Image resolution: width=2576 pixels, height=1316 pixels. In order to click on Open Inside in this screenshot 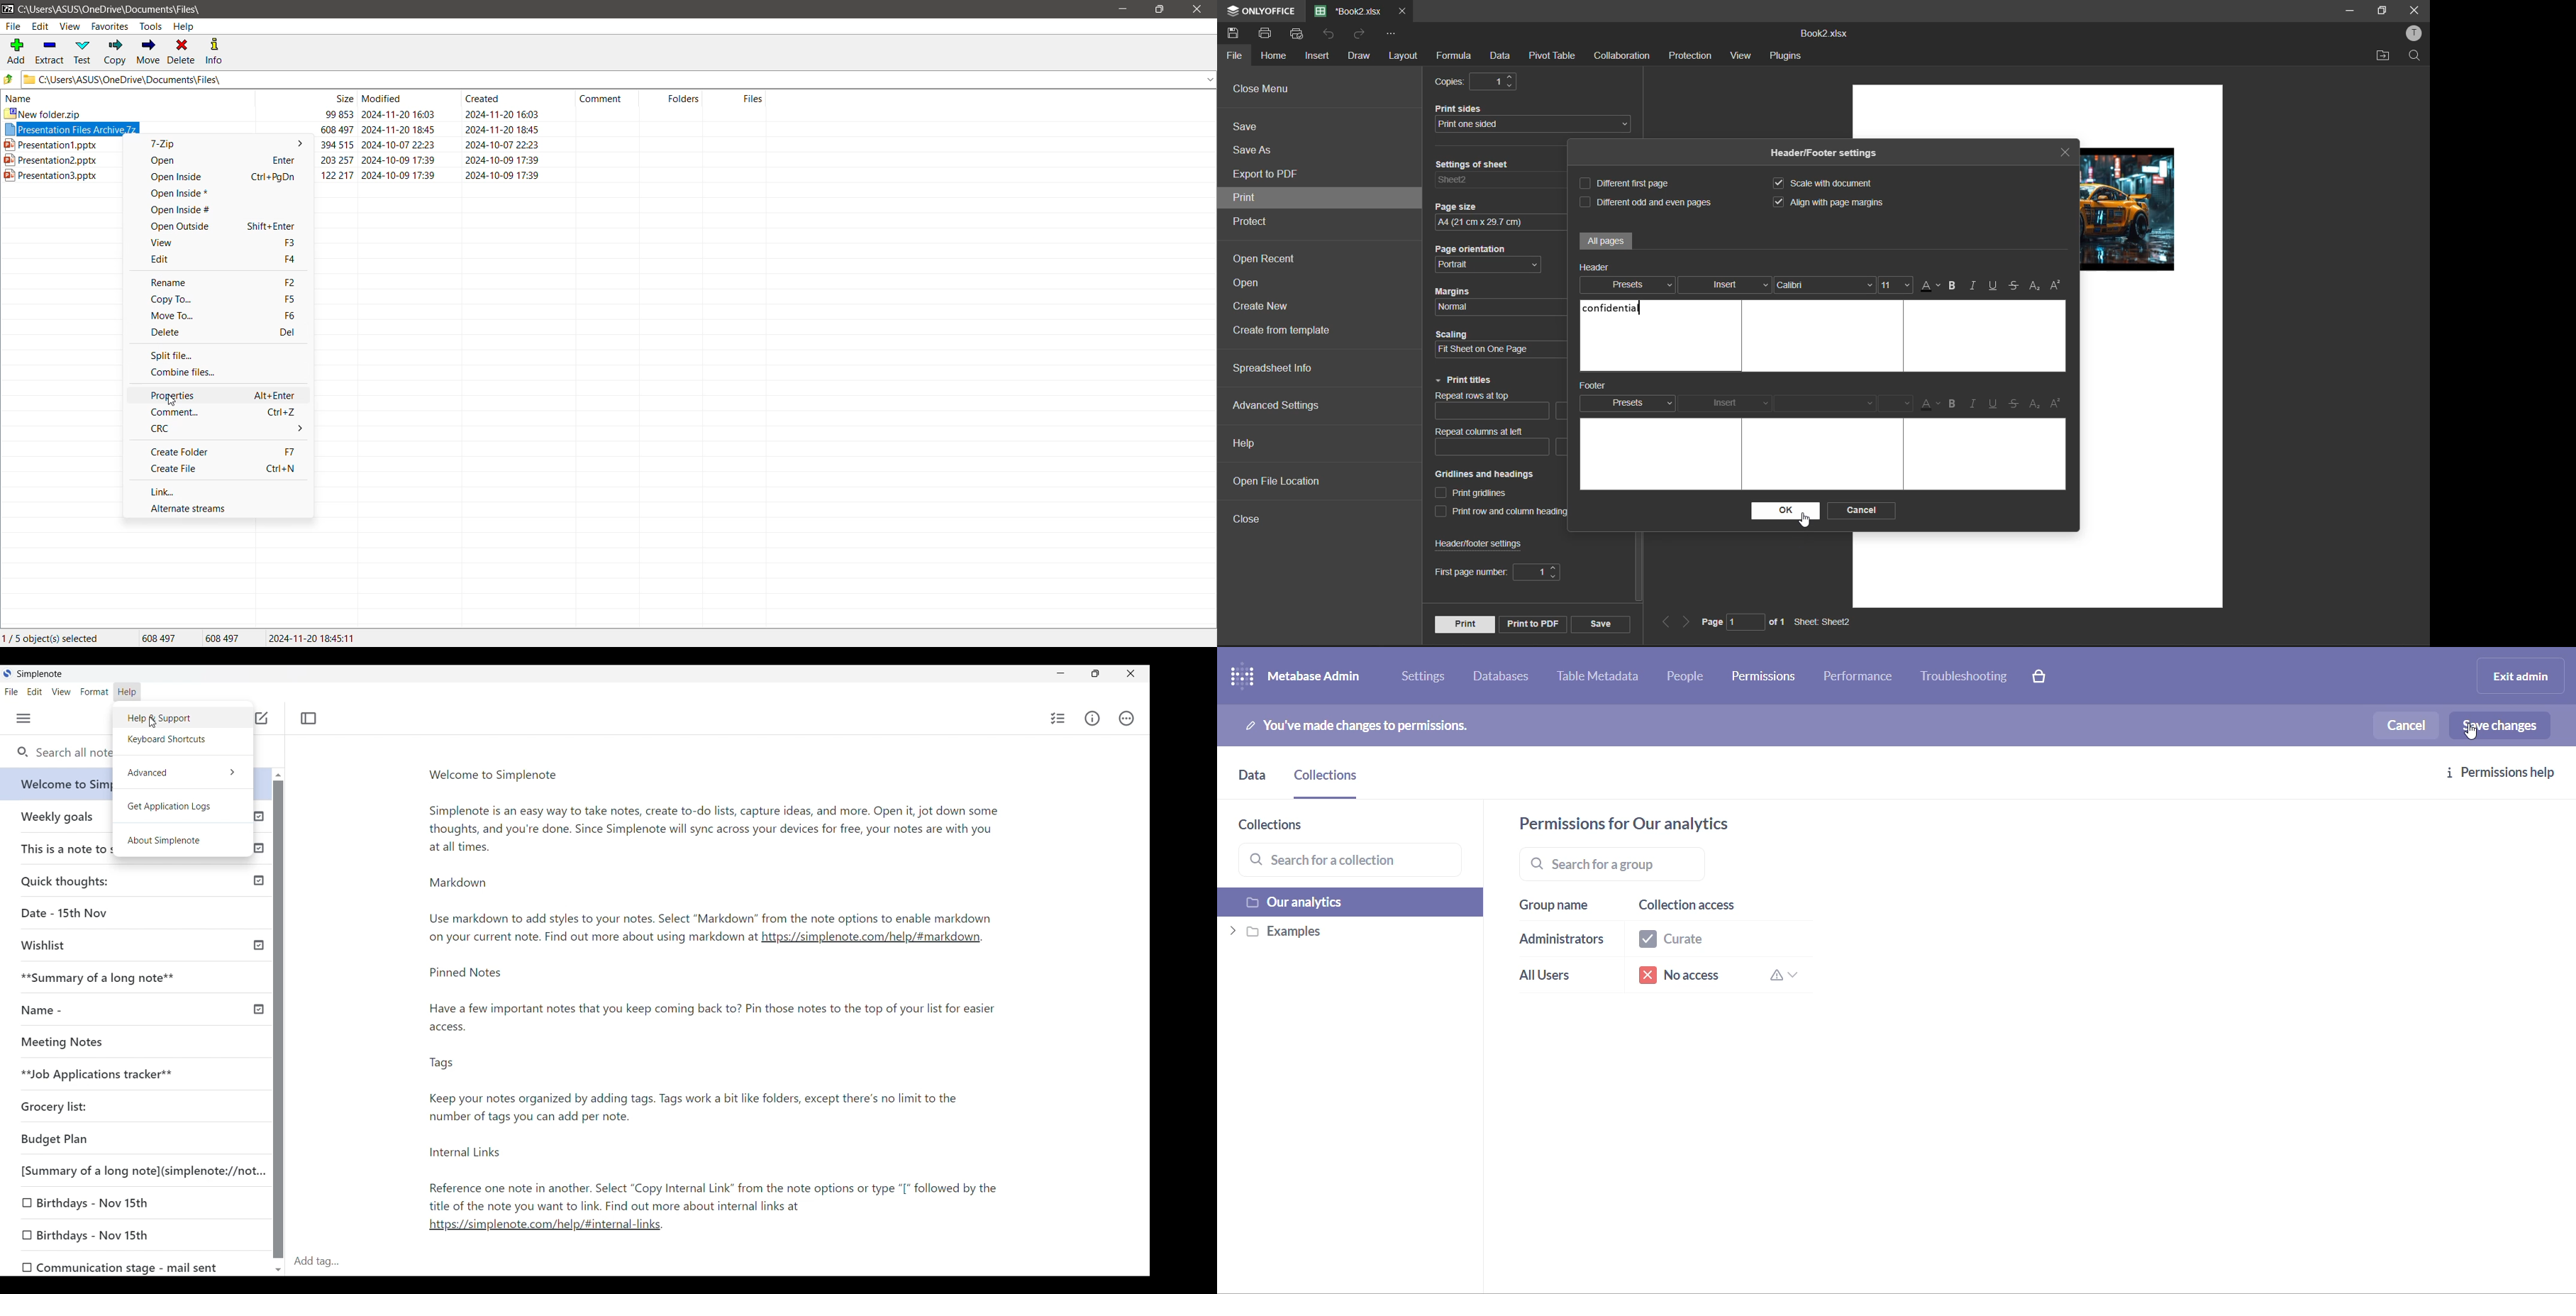, I will do `click(184, 178)`.